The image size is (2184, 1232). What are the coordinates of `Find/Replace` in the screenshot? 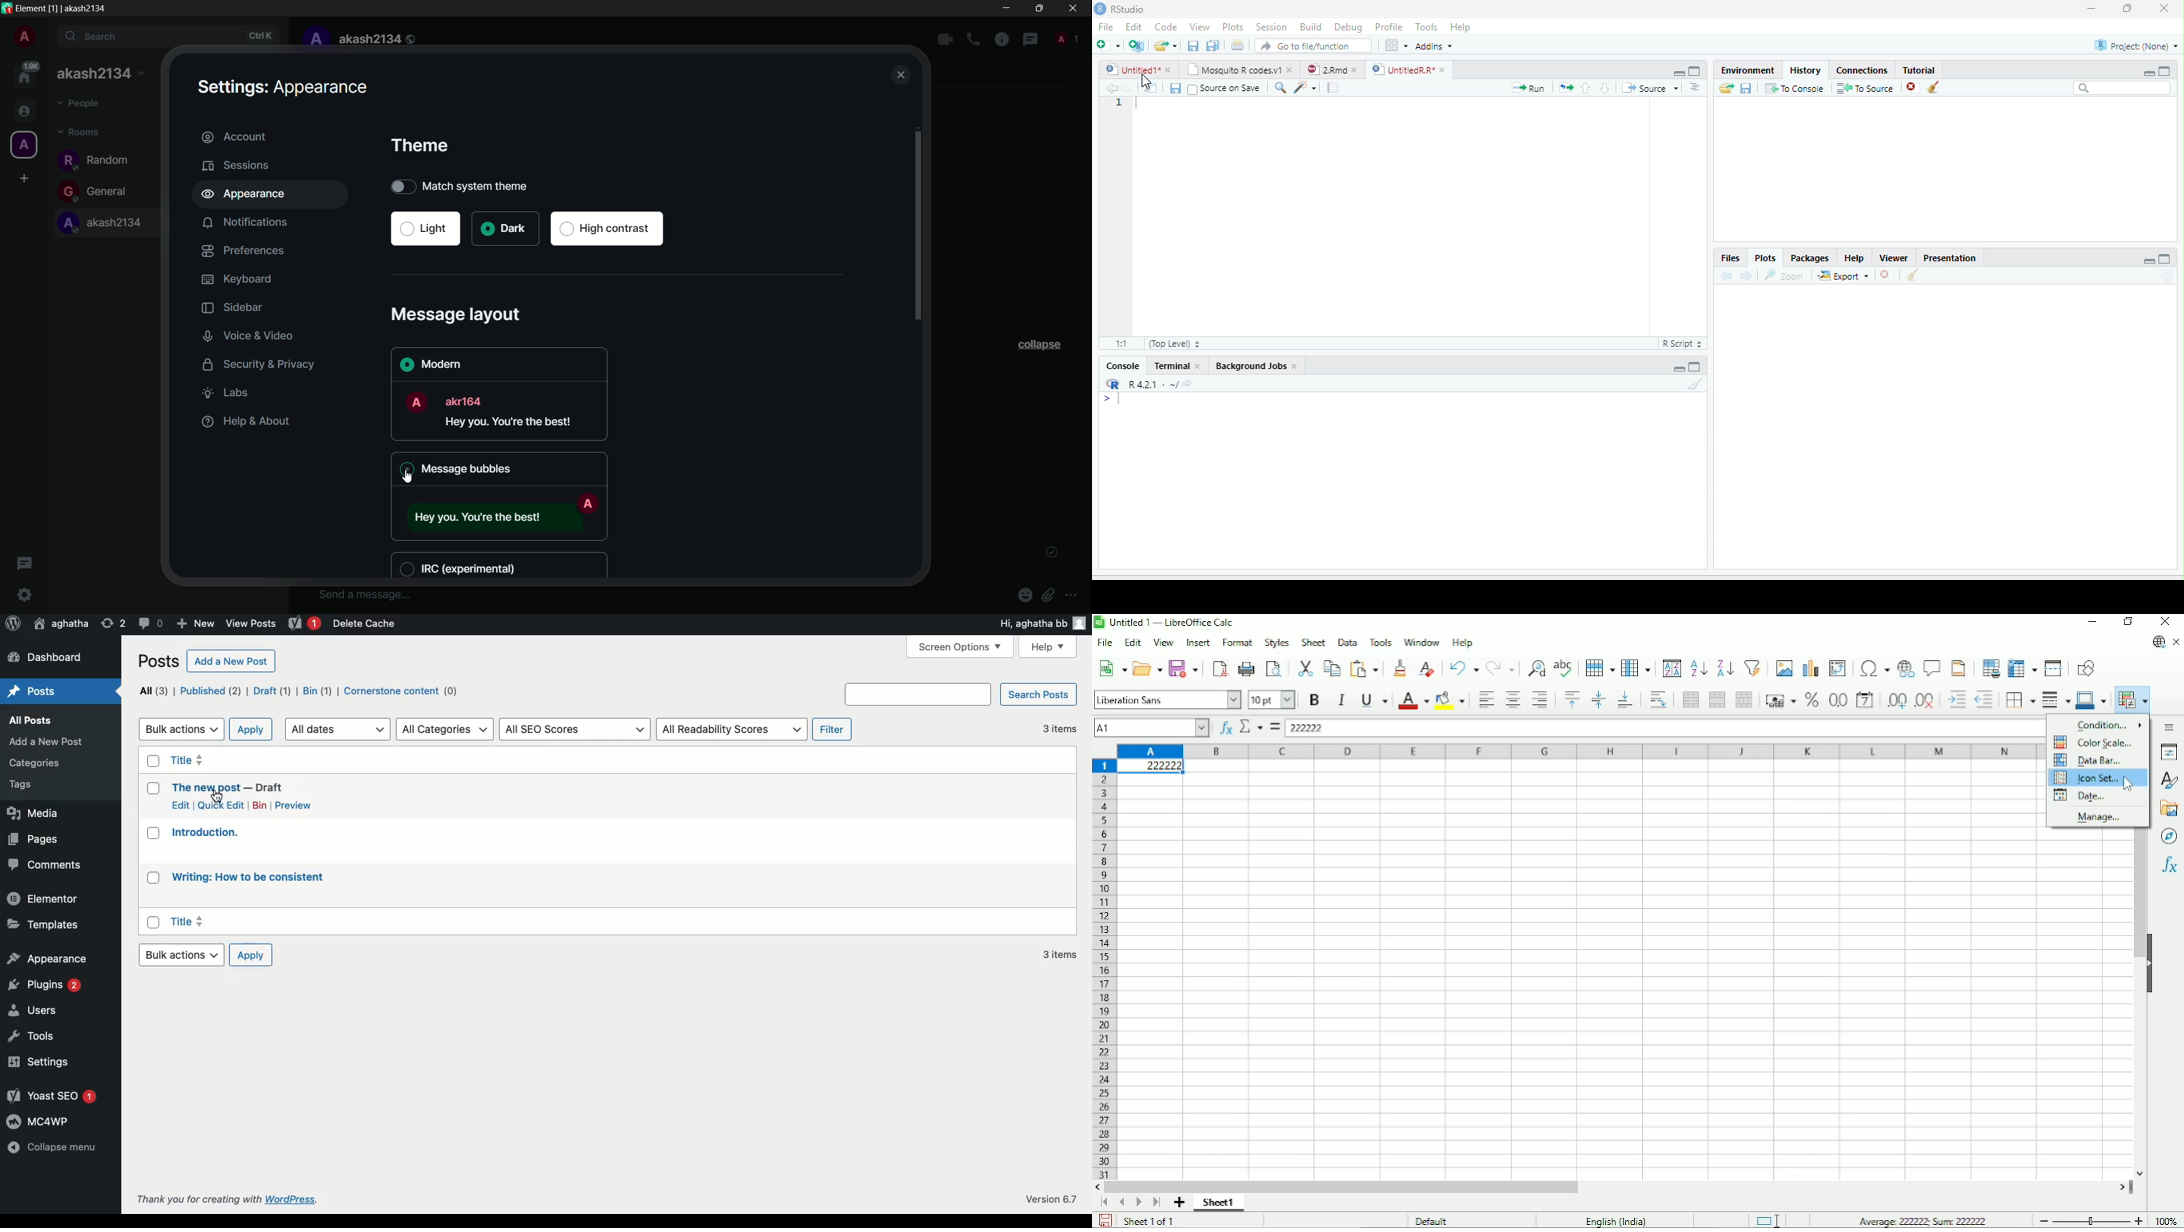 It's located at (1281, 88).